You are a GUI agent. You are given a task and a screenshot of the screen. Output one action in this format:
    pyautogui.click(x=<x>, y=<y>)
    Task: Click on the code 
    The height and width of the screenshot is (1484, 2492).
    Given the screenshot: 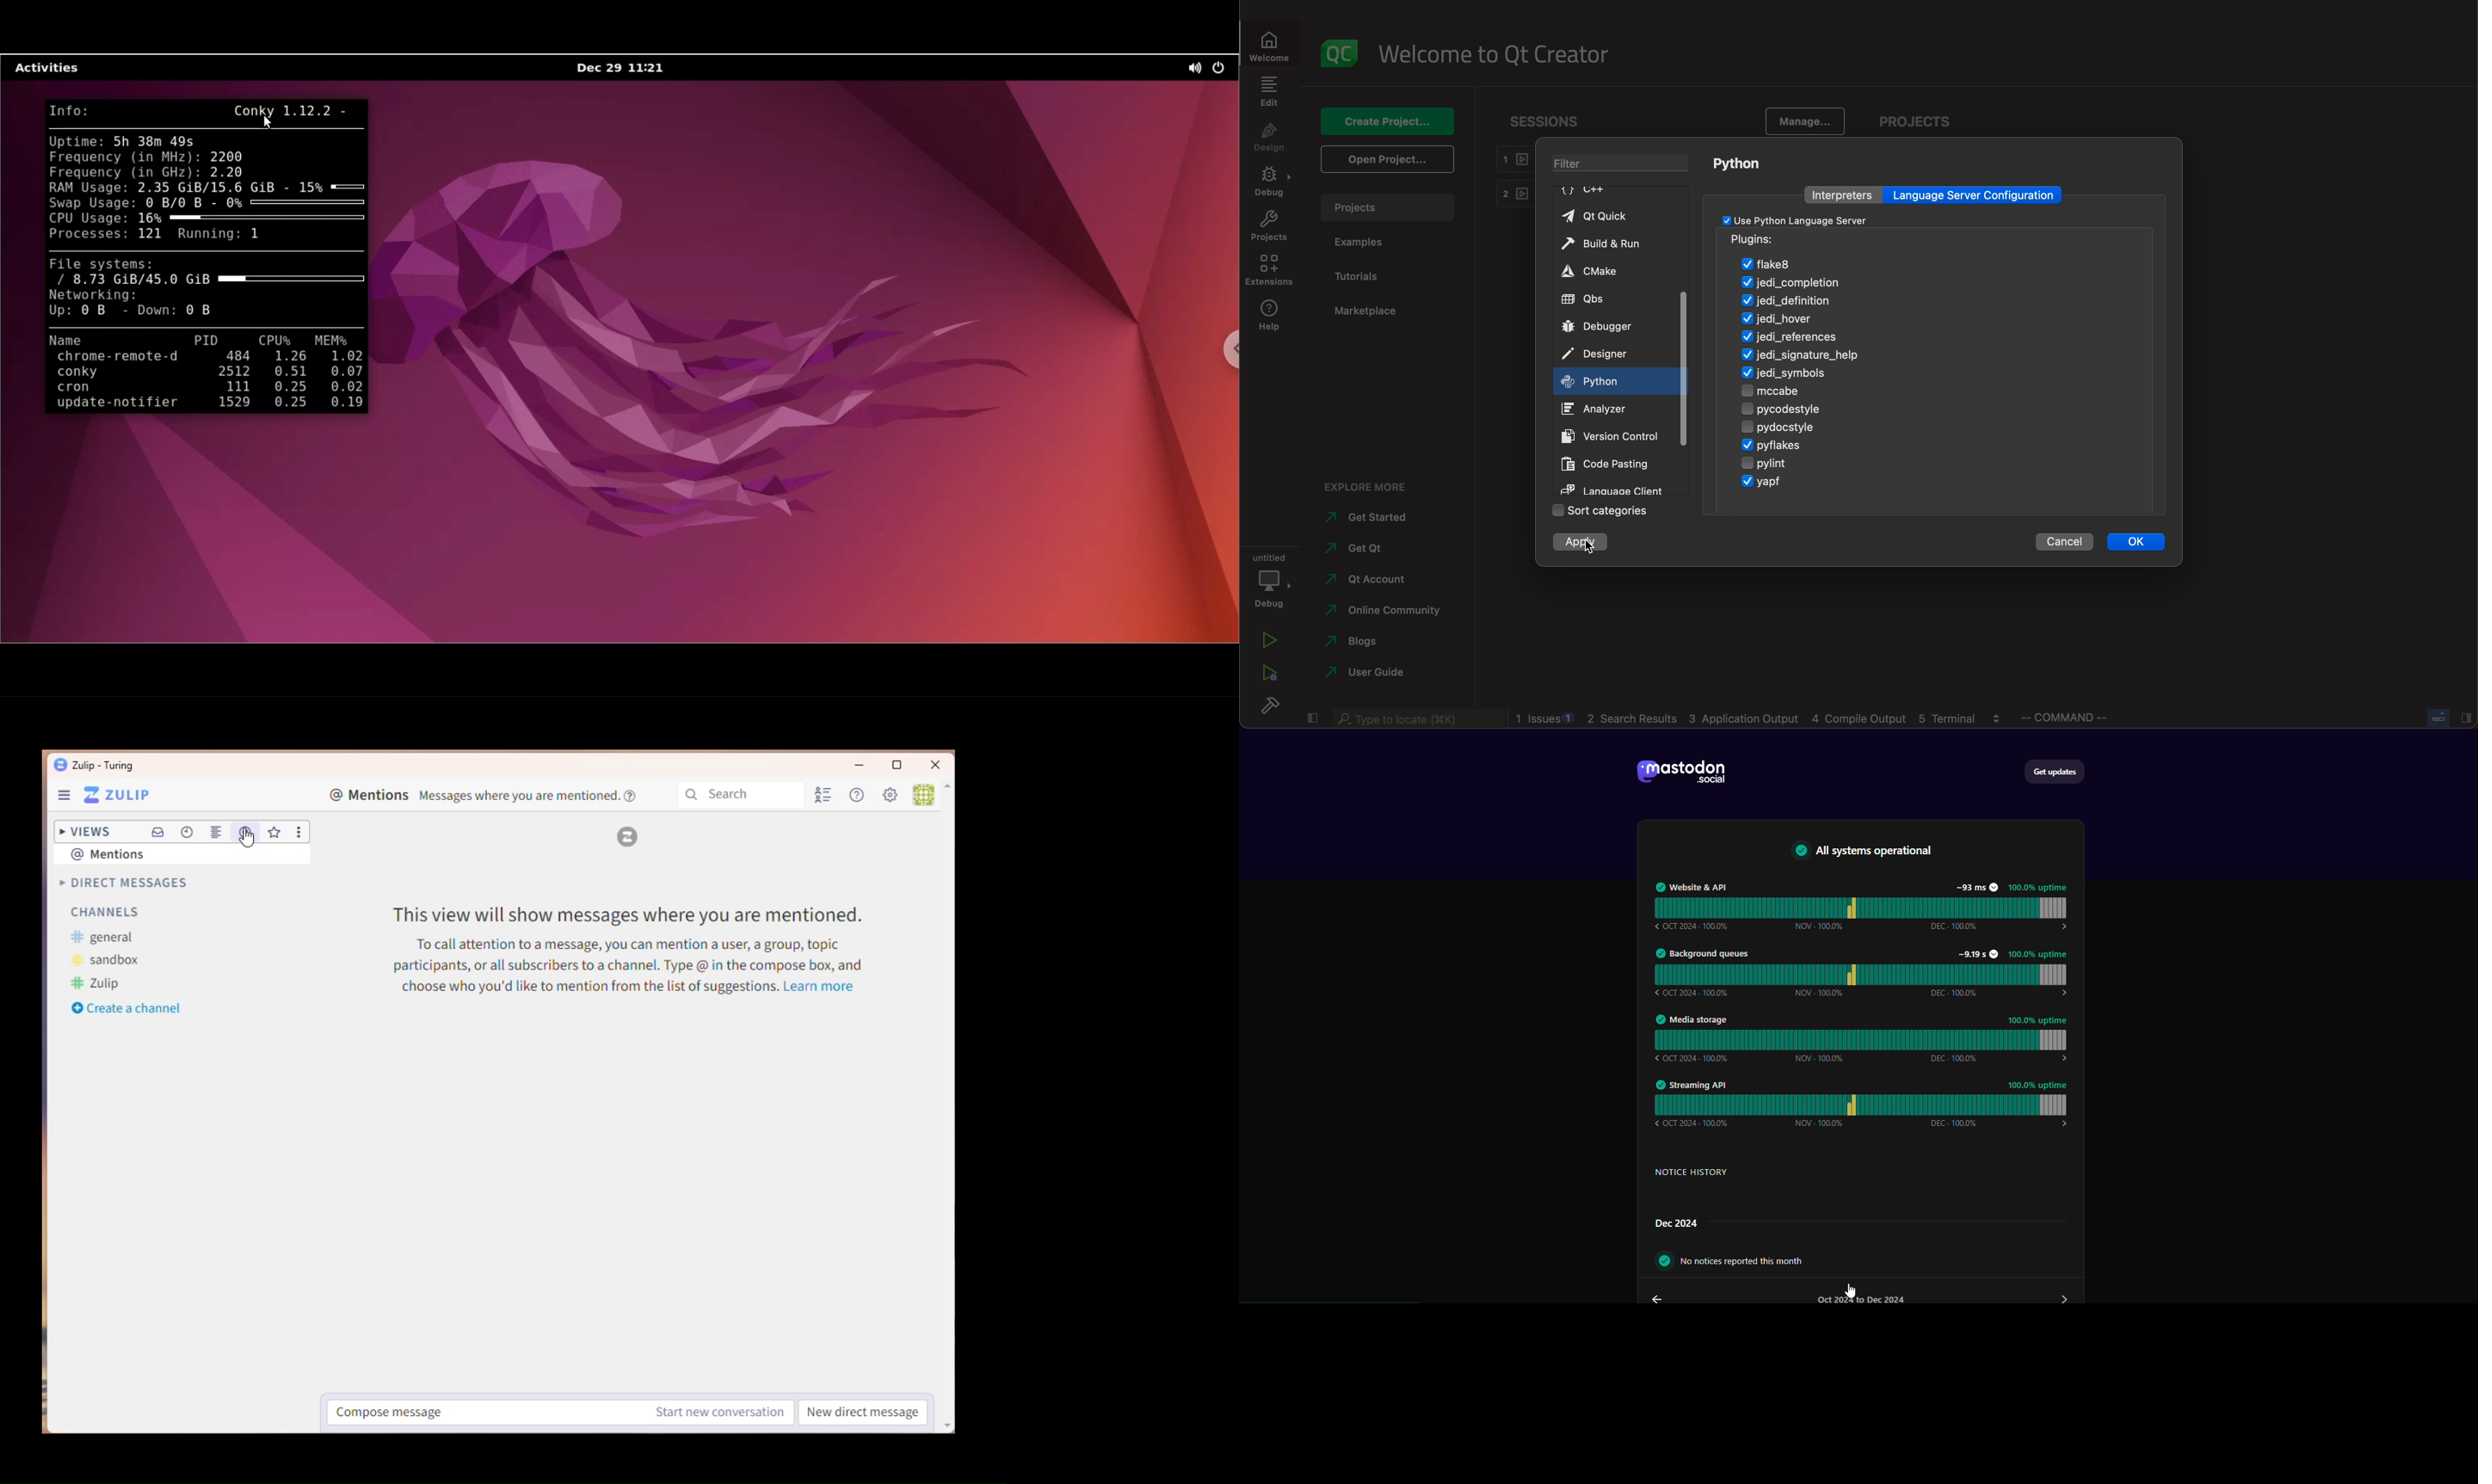 What is the action you would take?
    pyautogui.click(x=1610, y=461)
    